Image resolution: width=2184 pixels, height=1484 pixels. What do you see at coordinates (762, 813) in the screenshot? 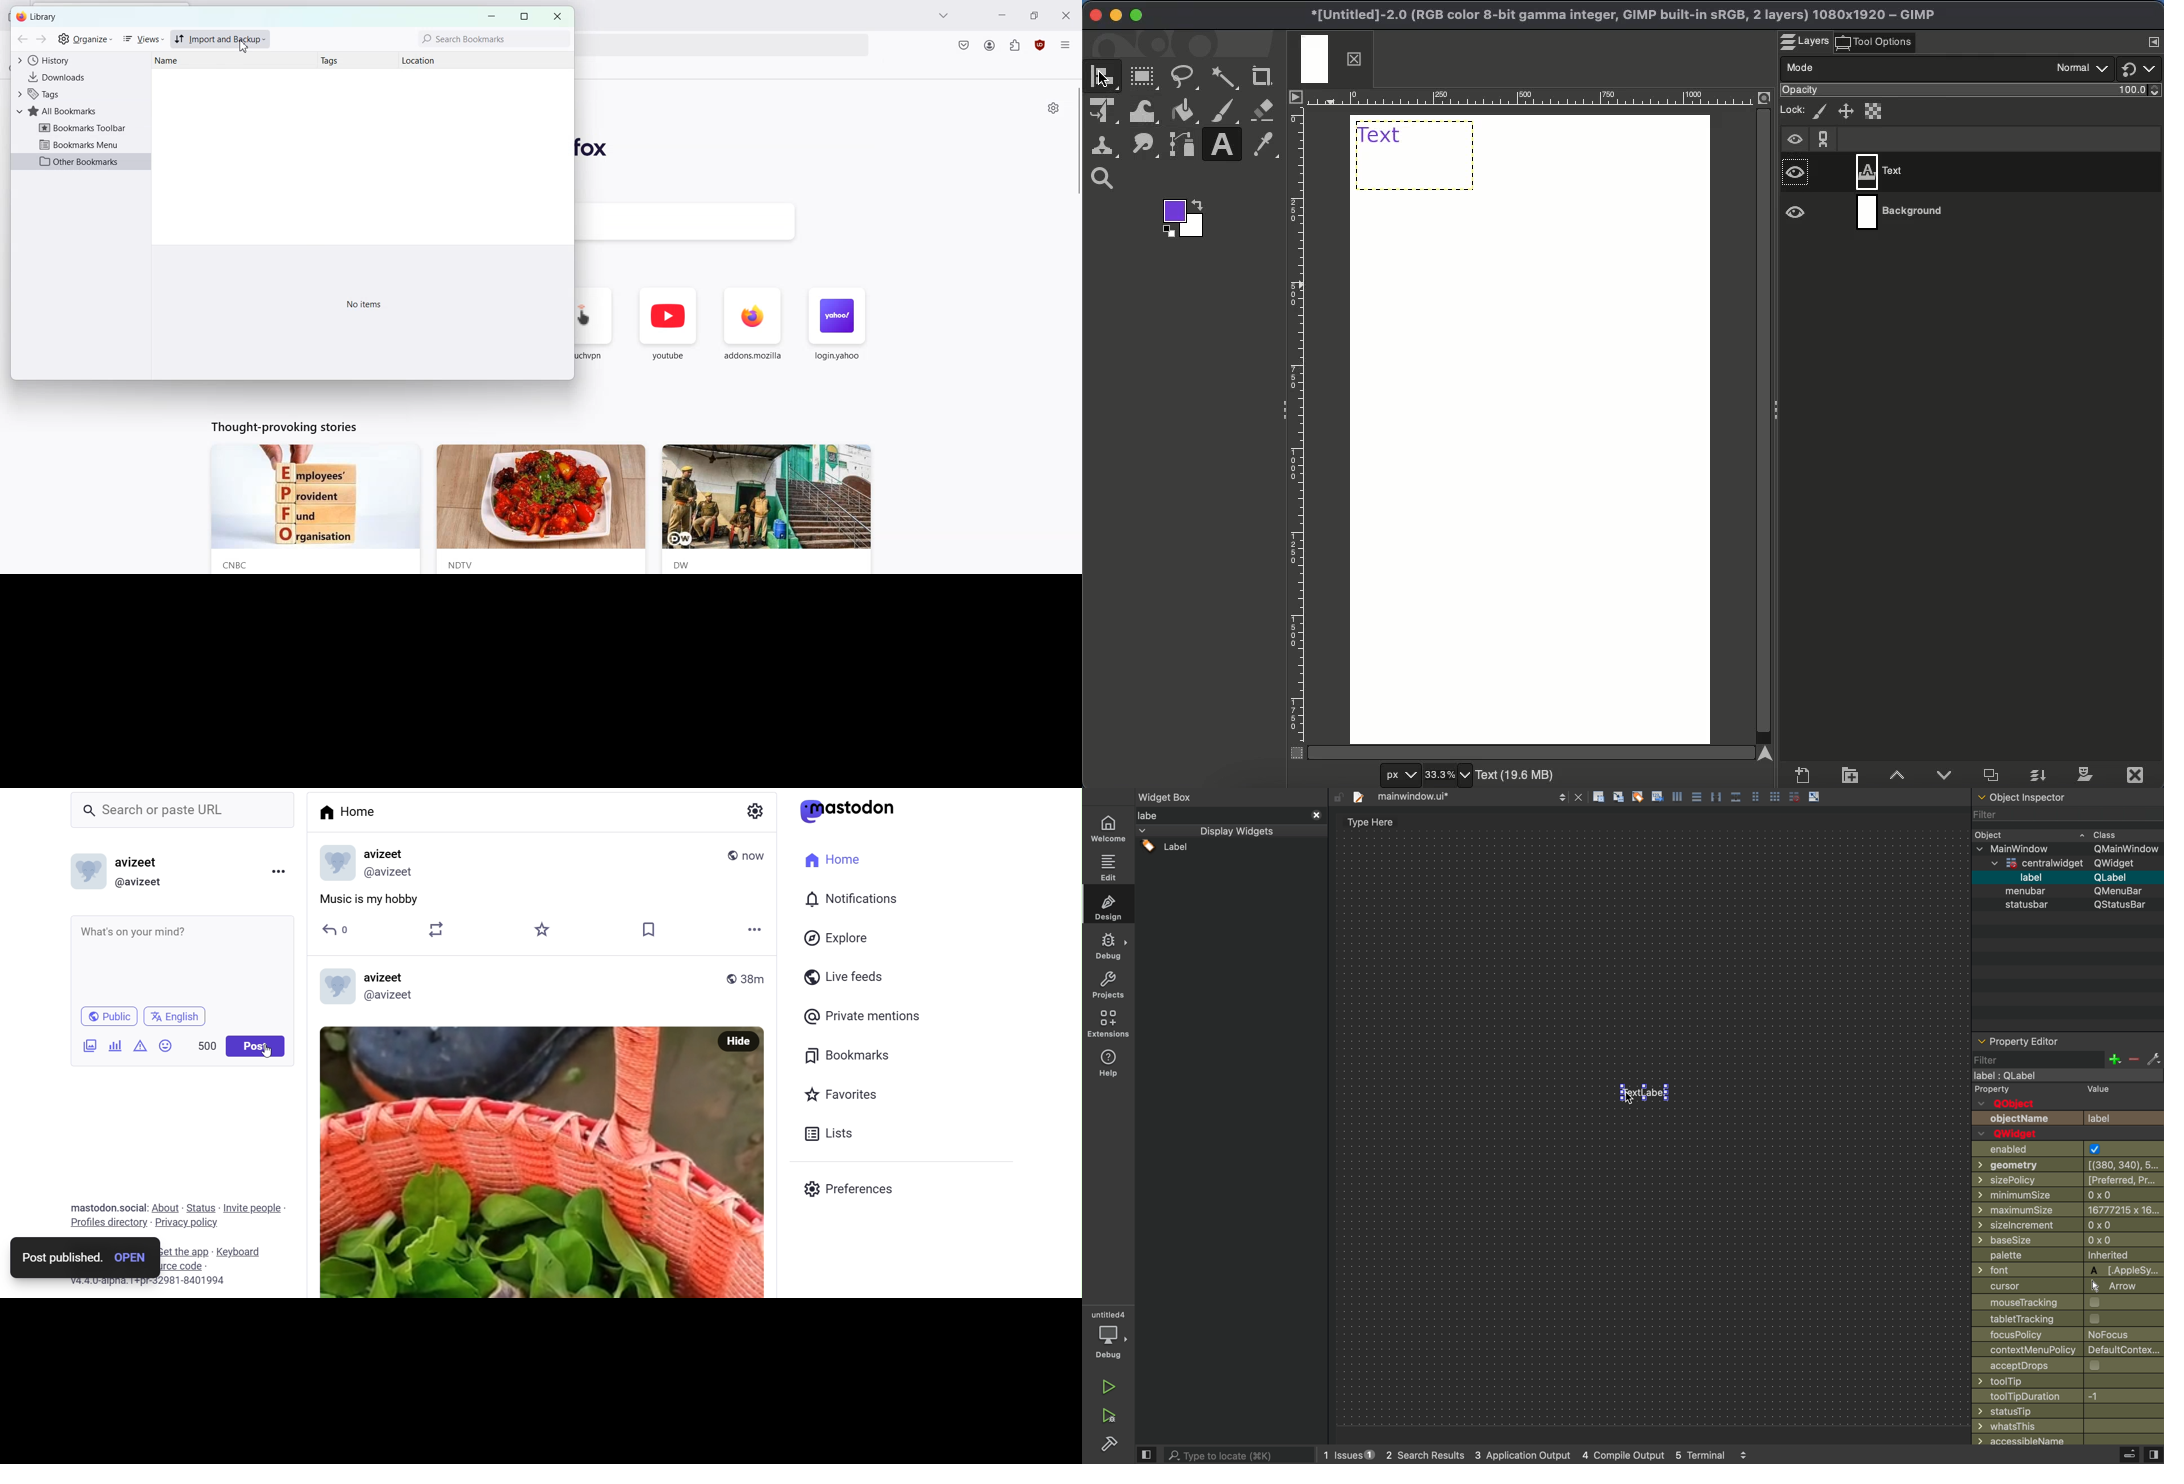
I see `setting` at bounding box center [762, 813].